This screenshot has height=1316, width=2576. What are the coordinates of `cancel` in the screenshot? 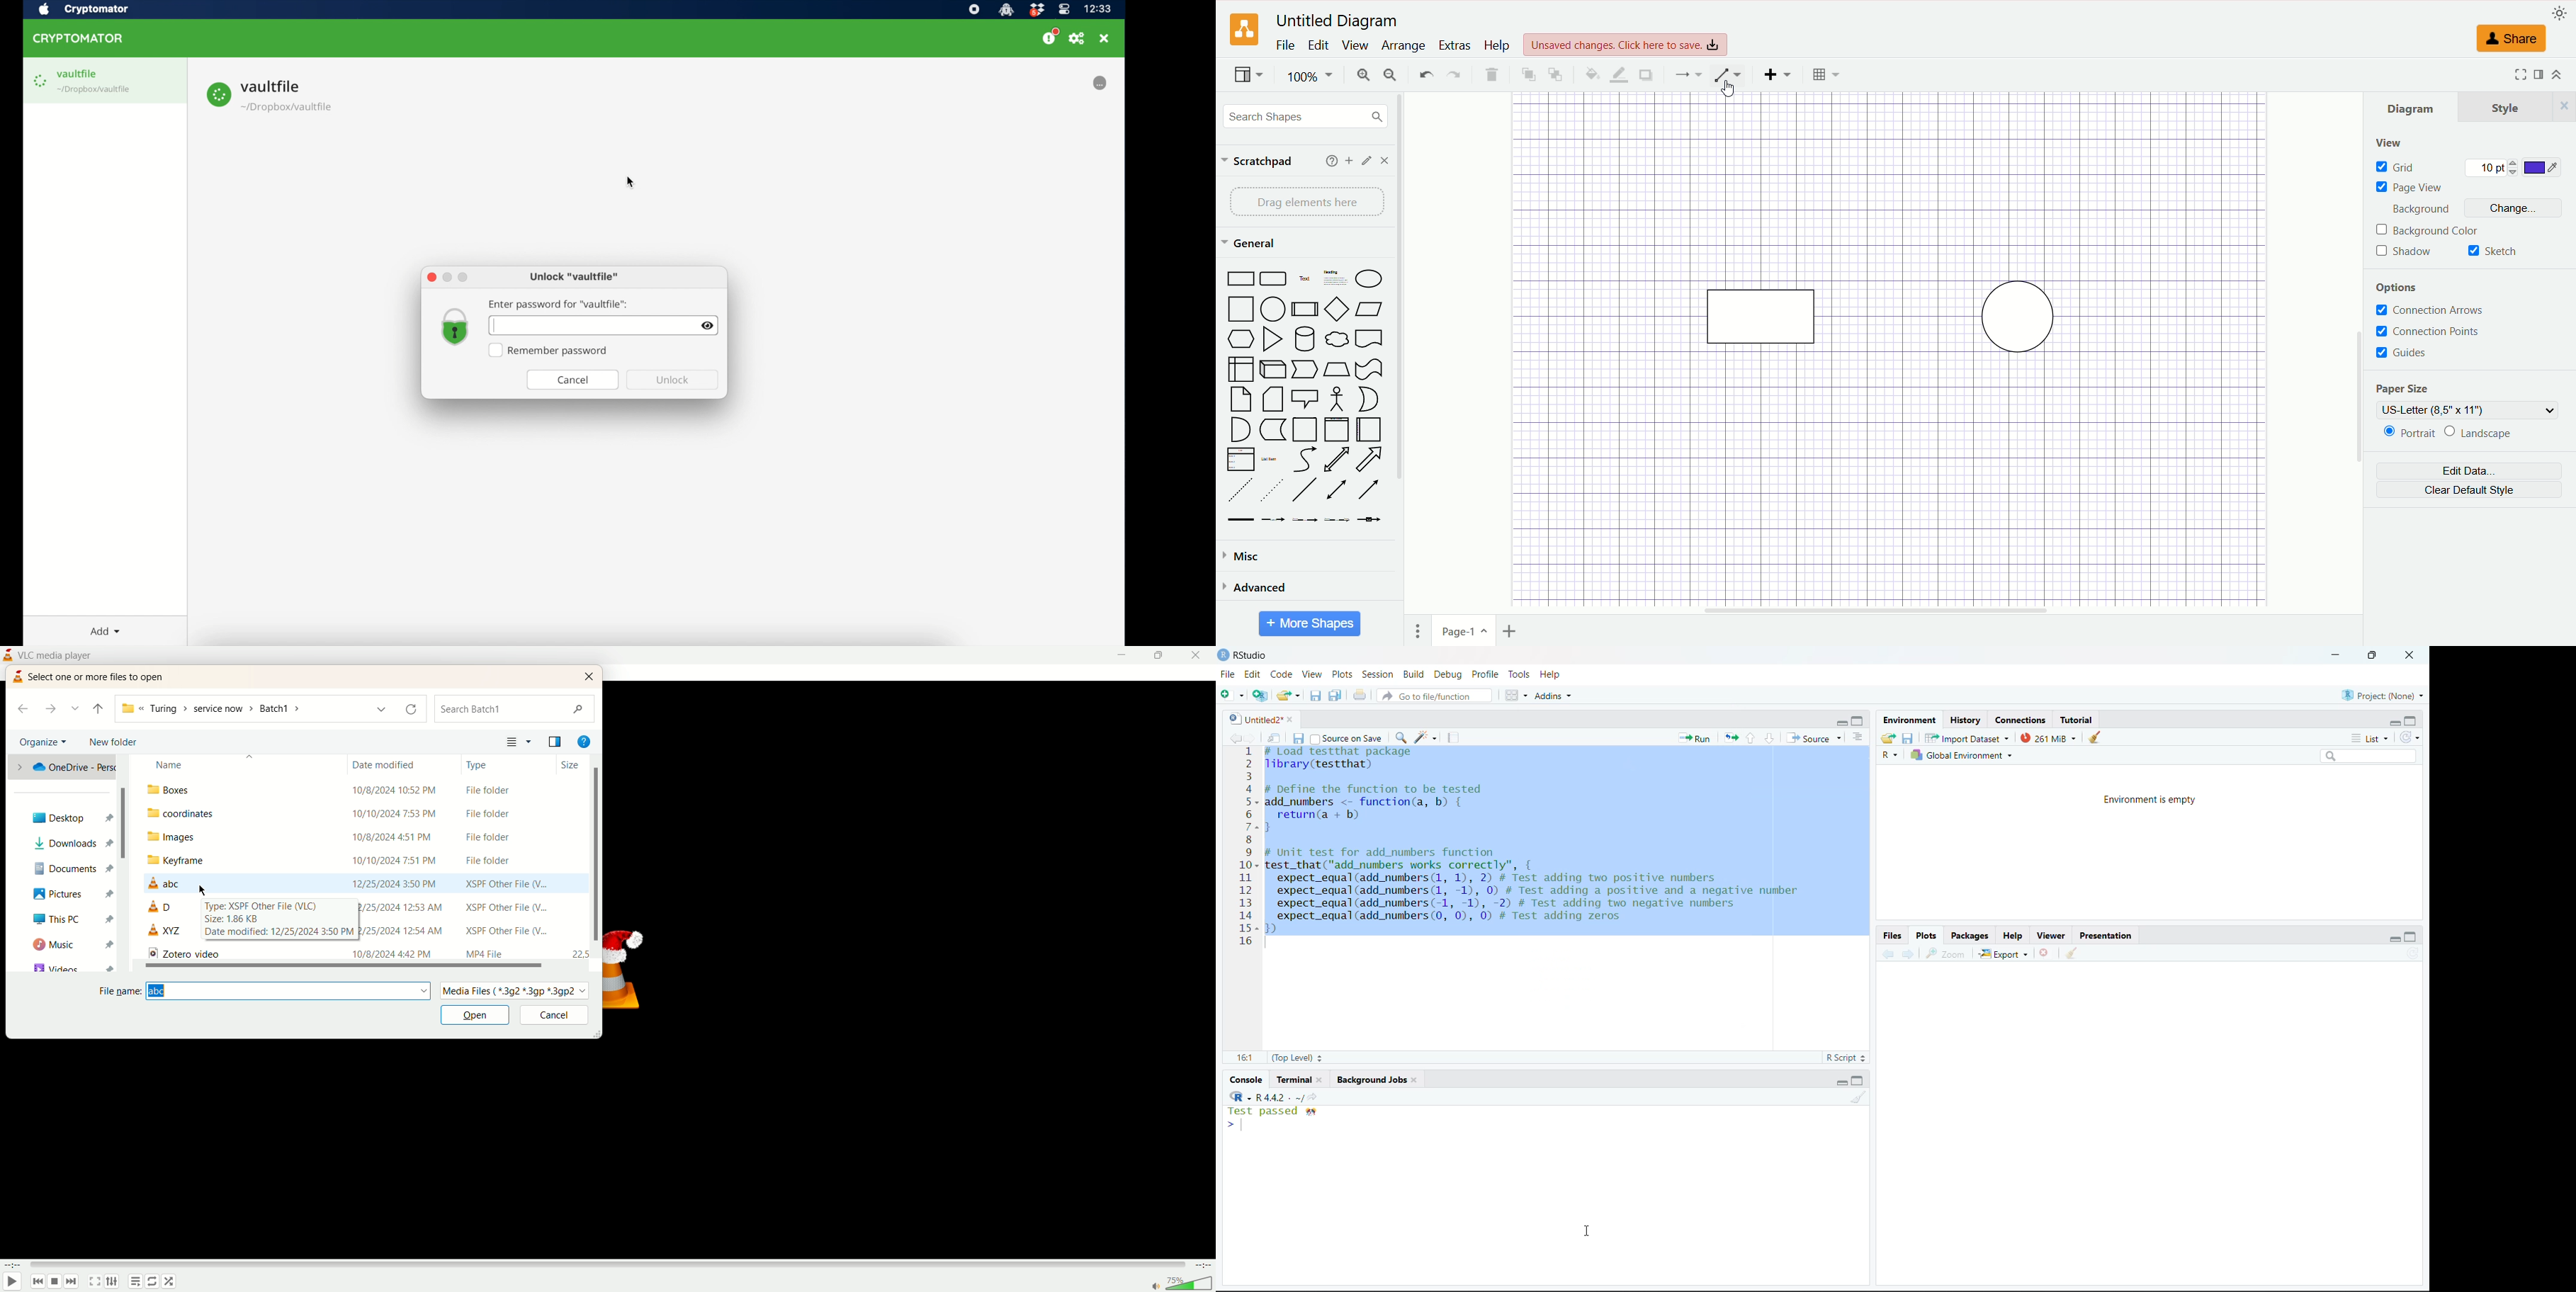 It's located at (552, 1015).